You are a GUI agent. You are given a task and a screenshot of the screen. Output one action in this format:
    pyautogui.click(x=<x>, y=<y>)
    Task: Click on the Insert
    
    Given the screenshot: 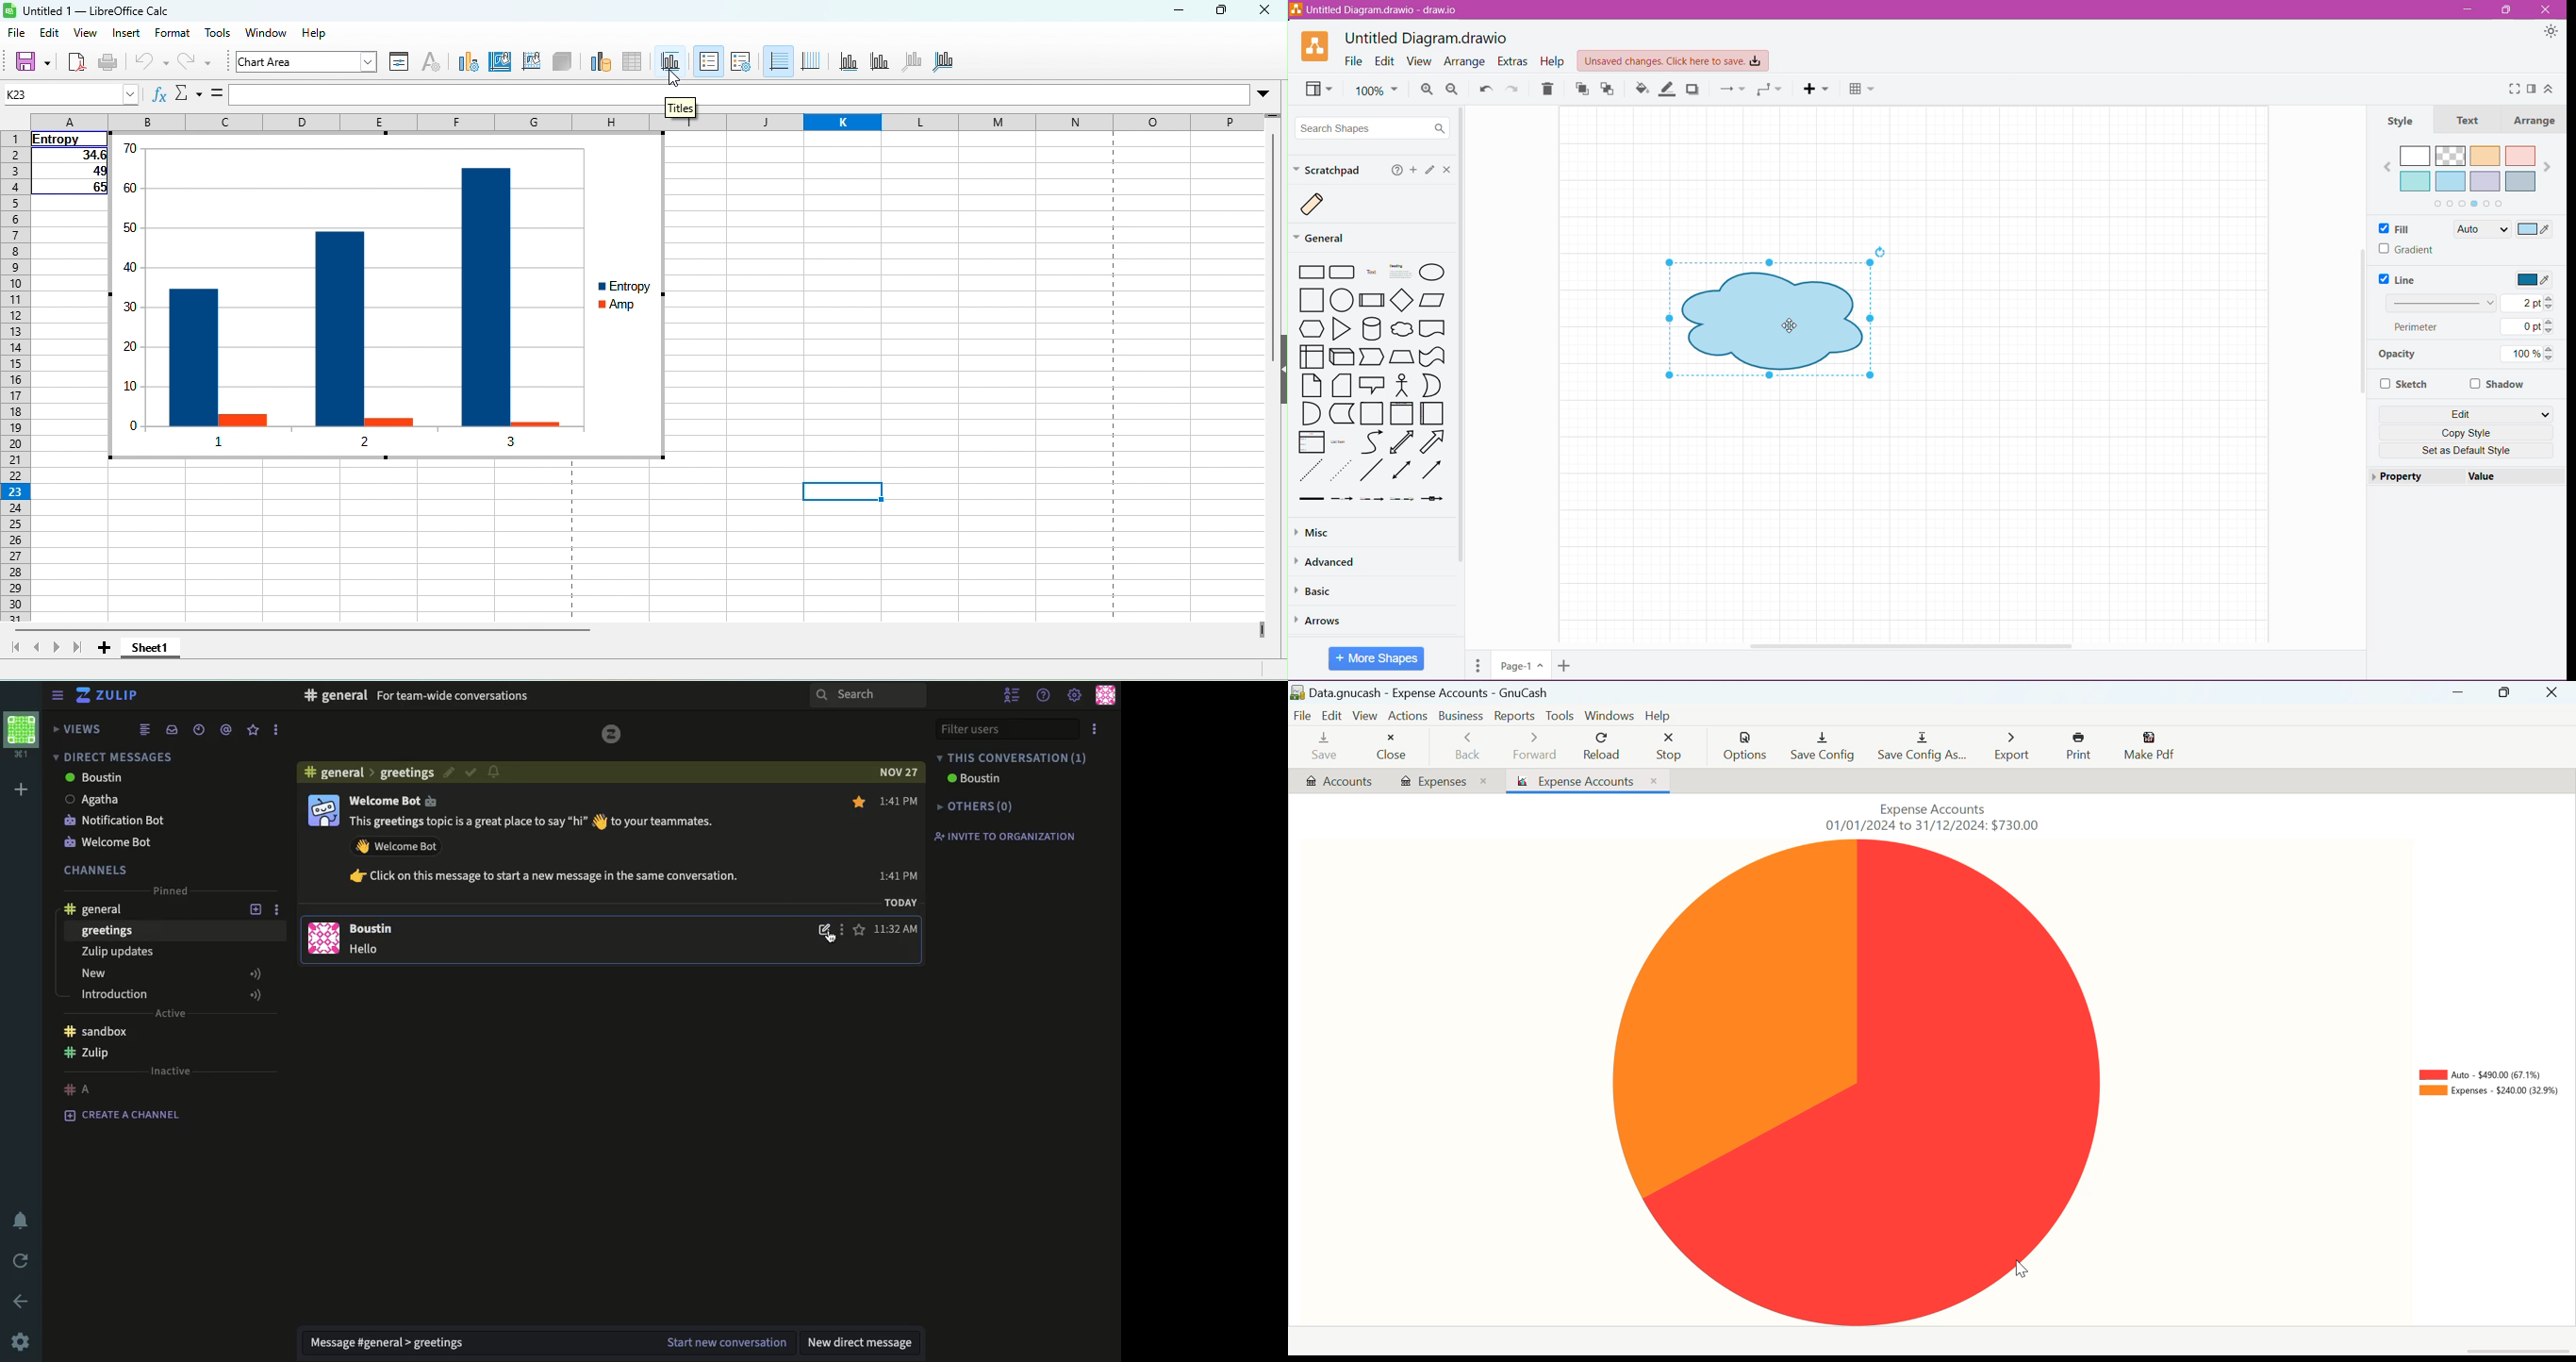 What is the action you would take?
    pyautogui.click(x=1817, y=89)
    